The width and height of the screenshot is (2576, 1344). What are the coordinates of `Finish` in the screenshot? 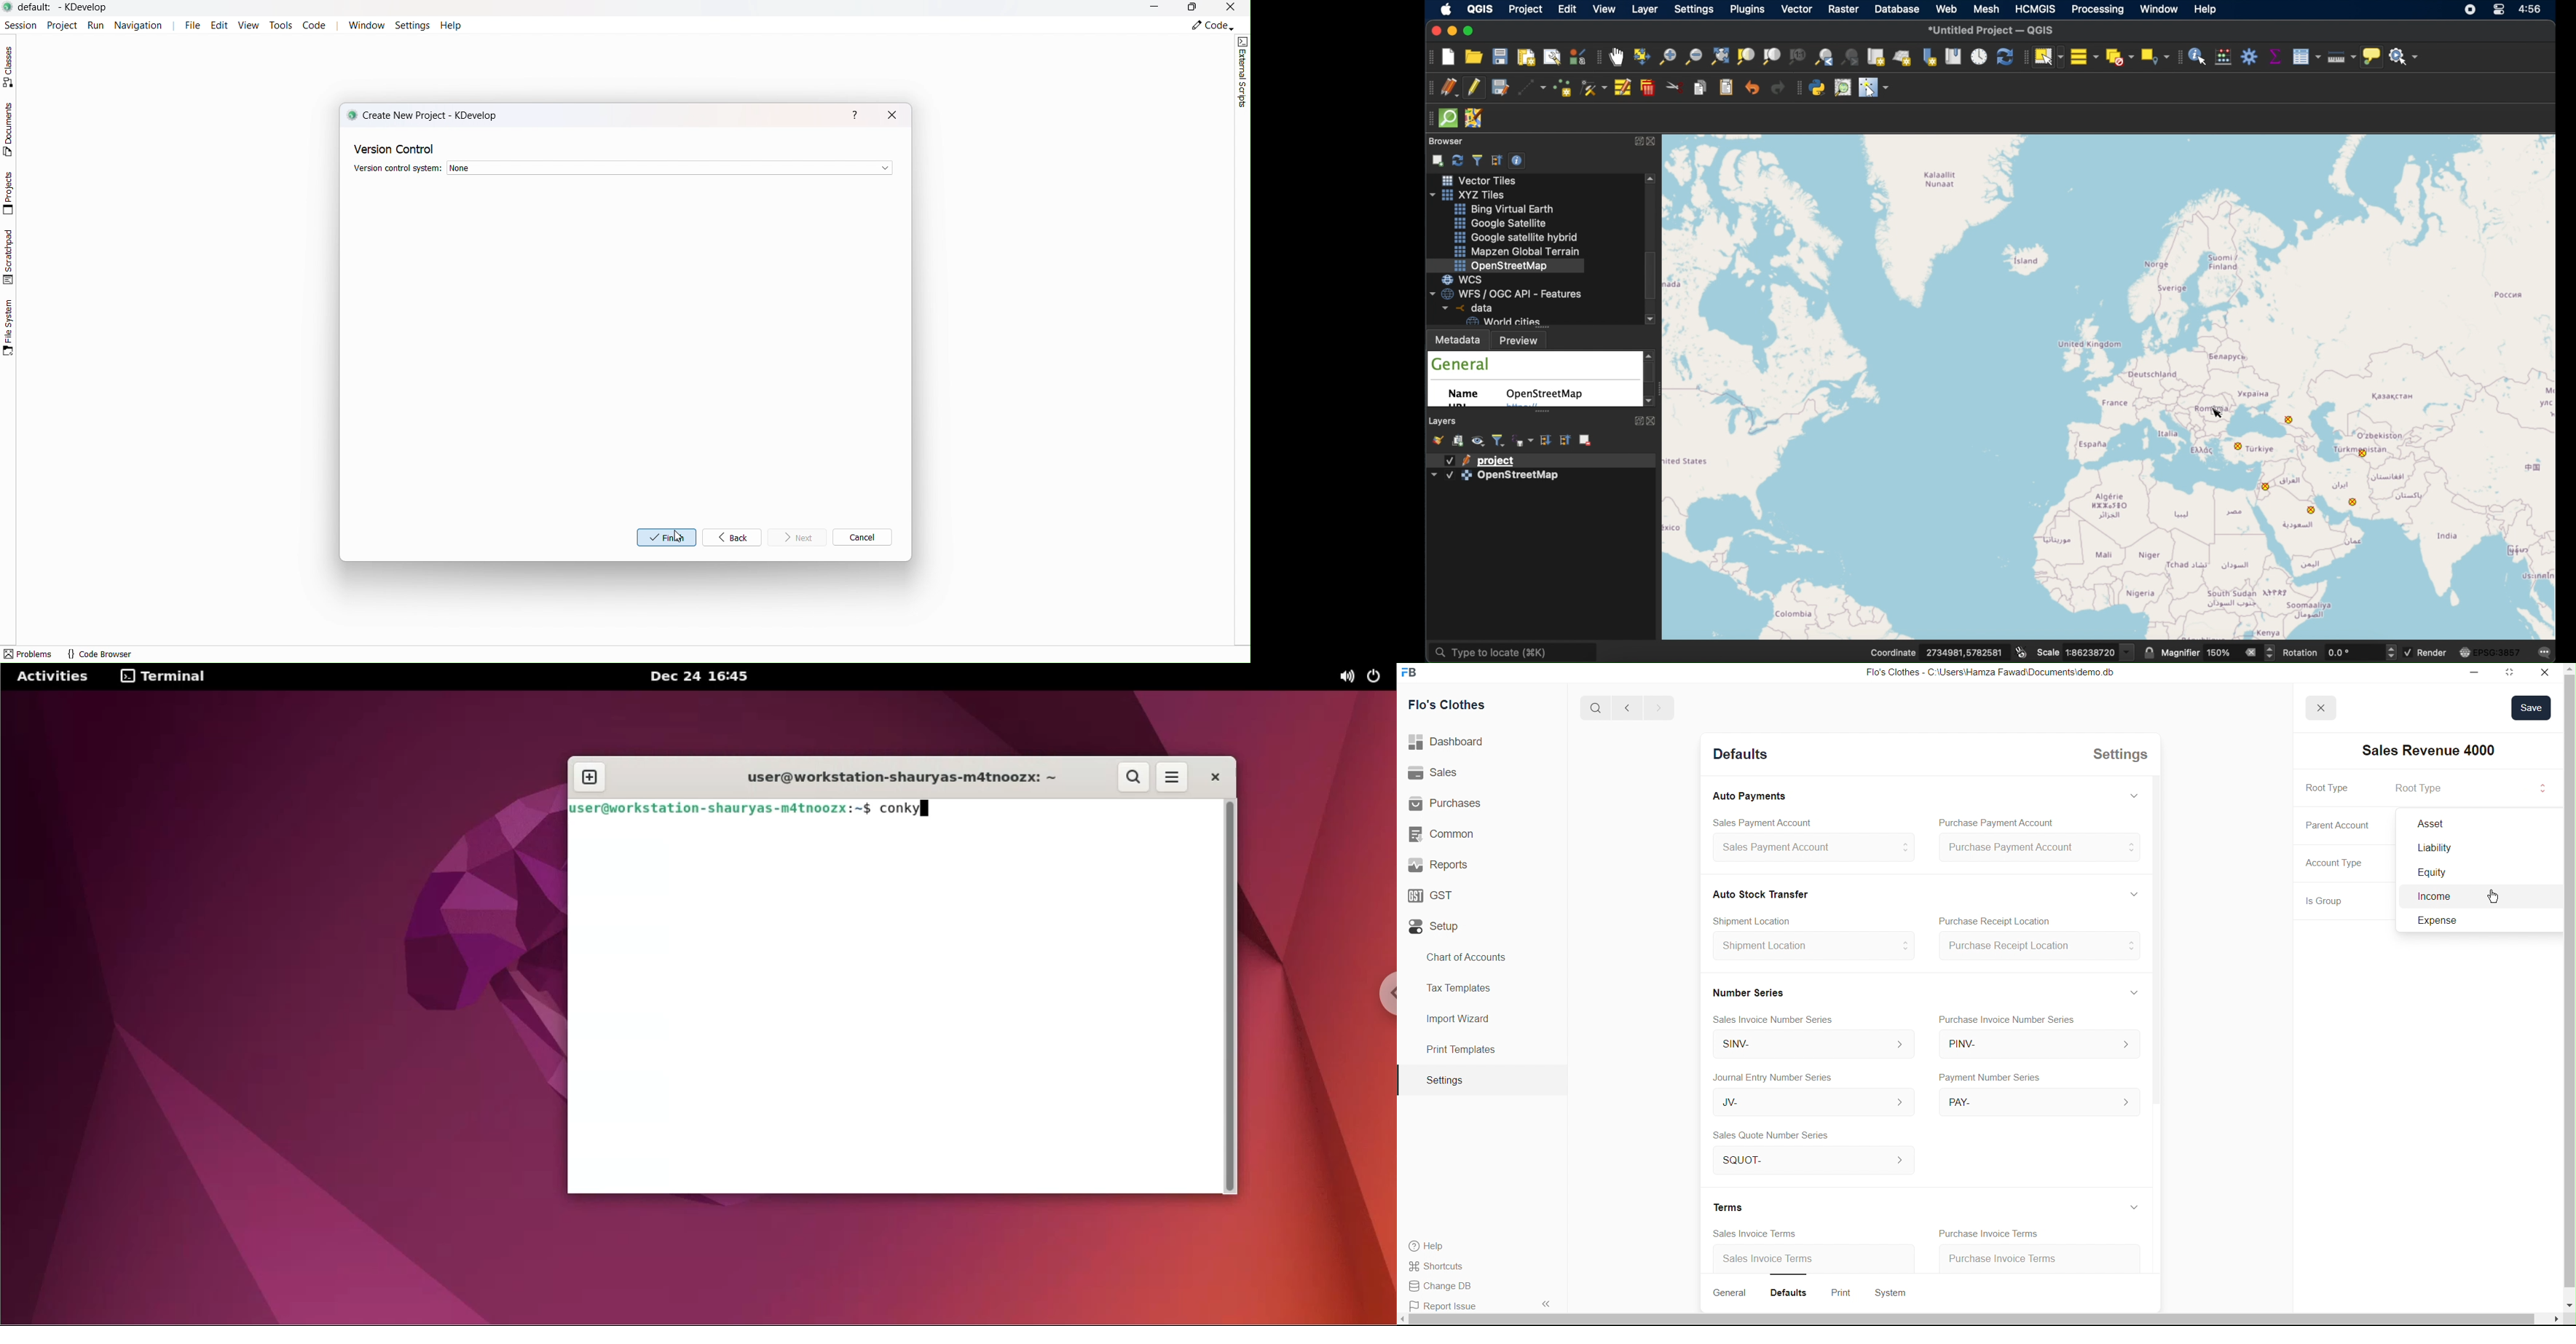 It's located at (667, 538).